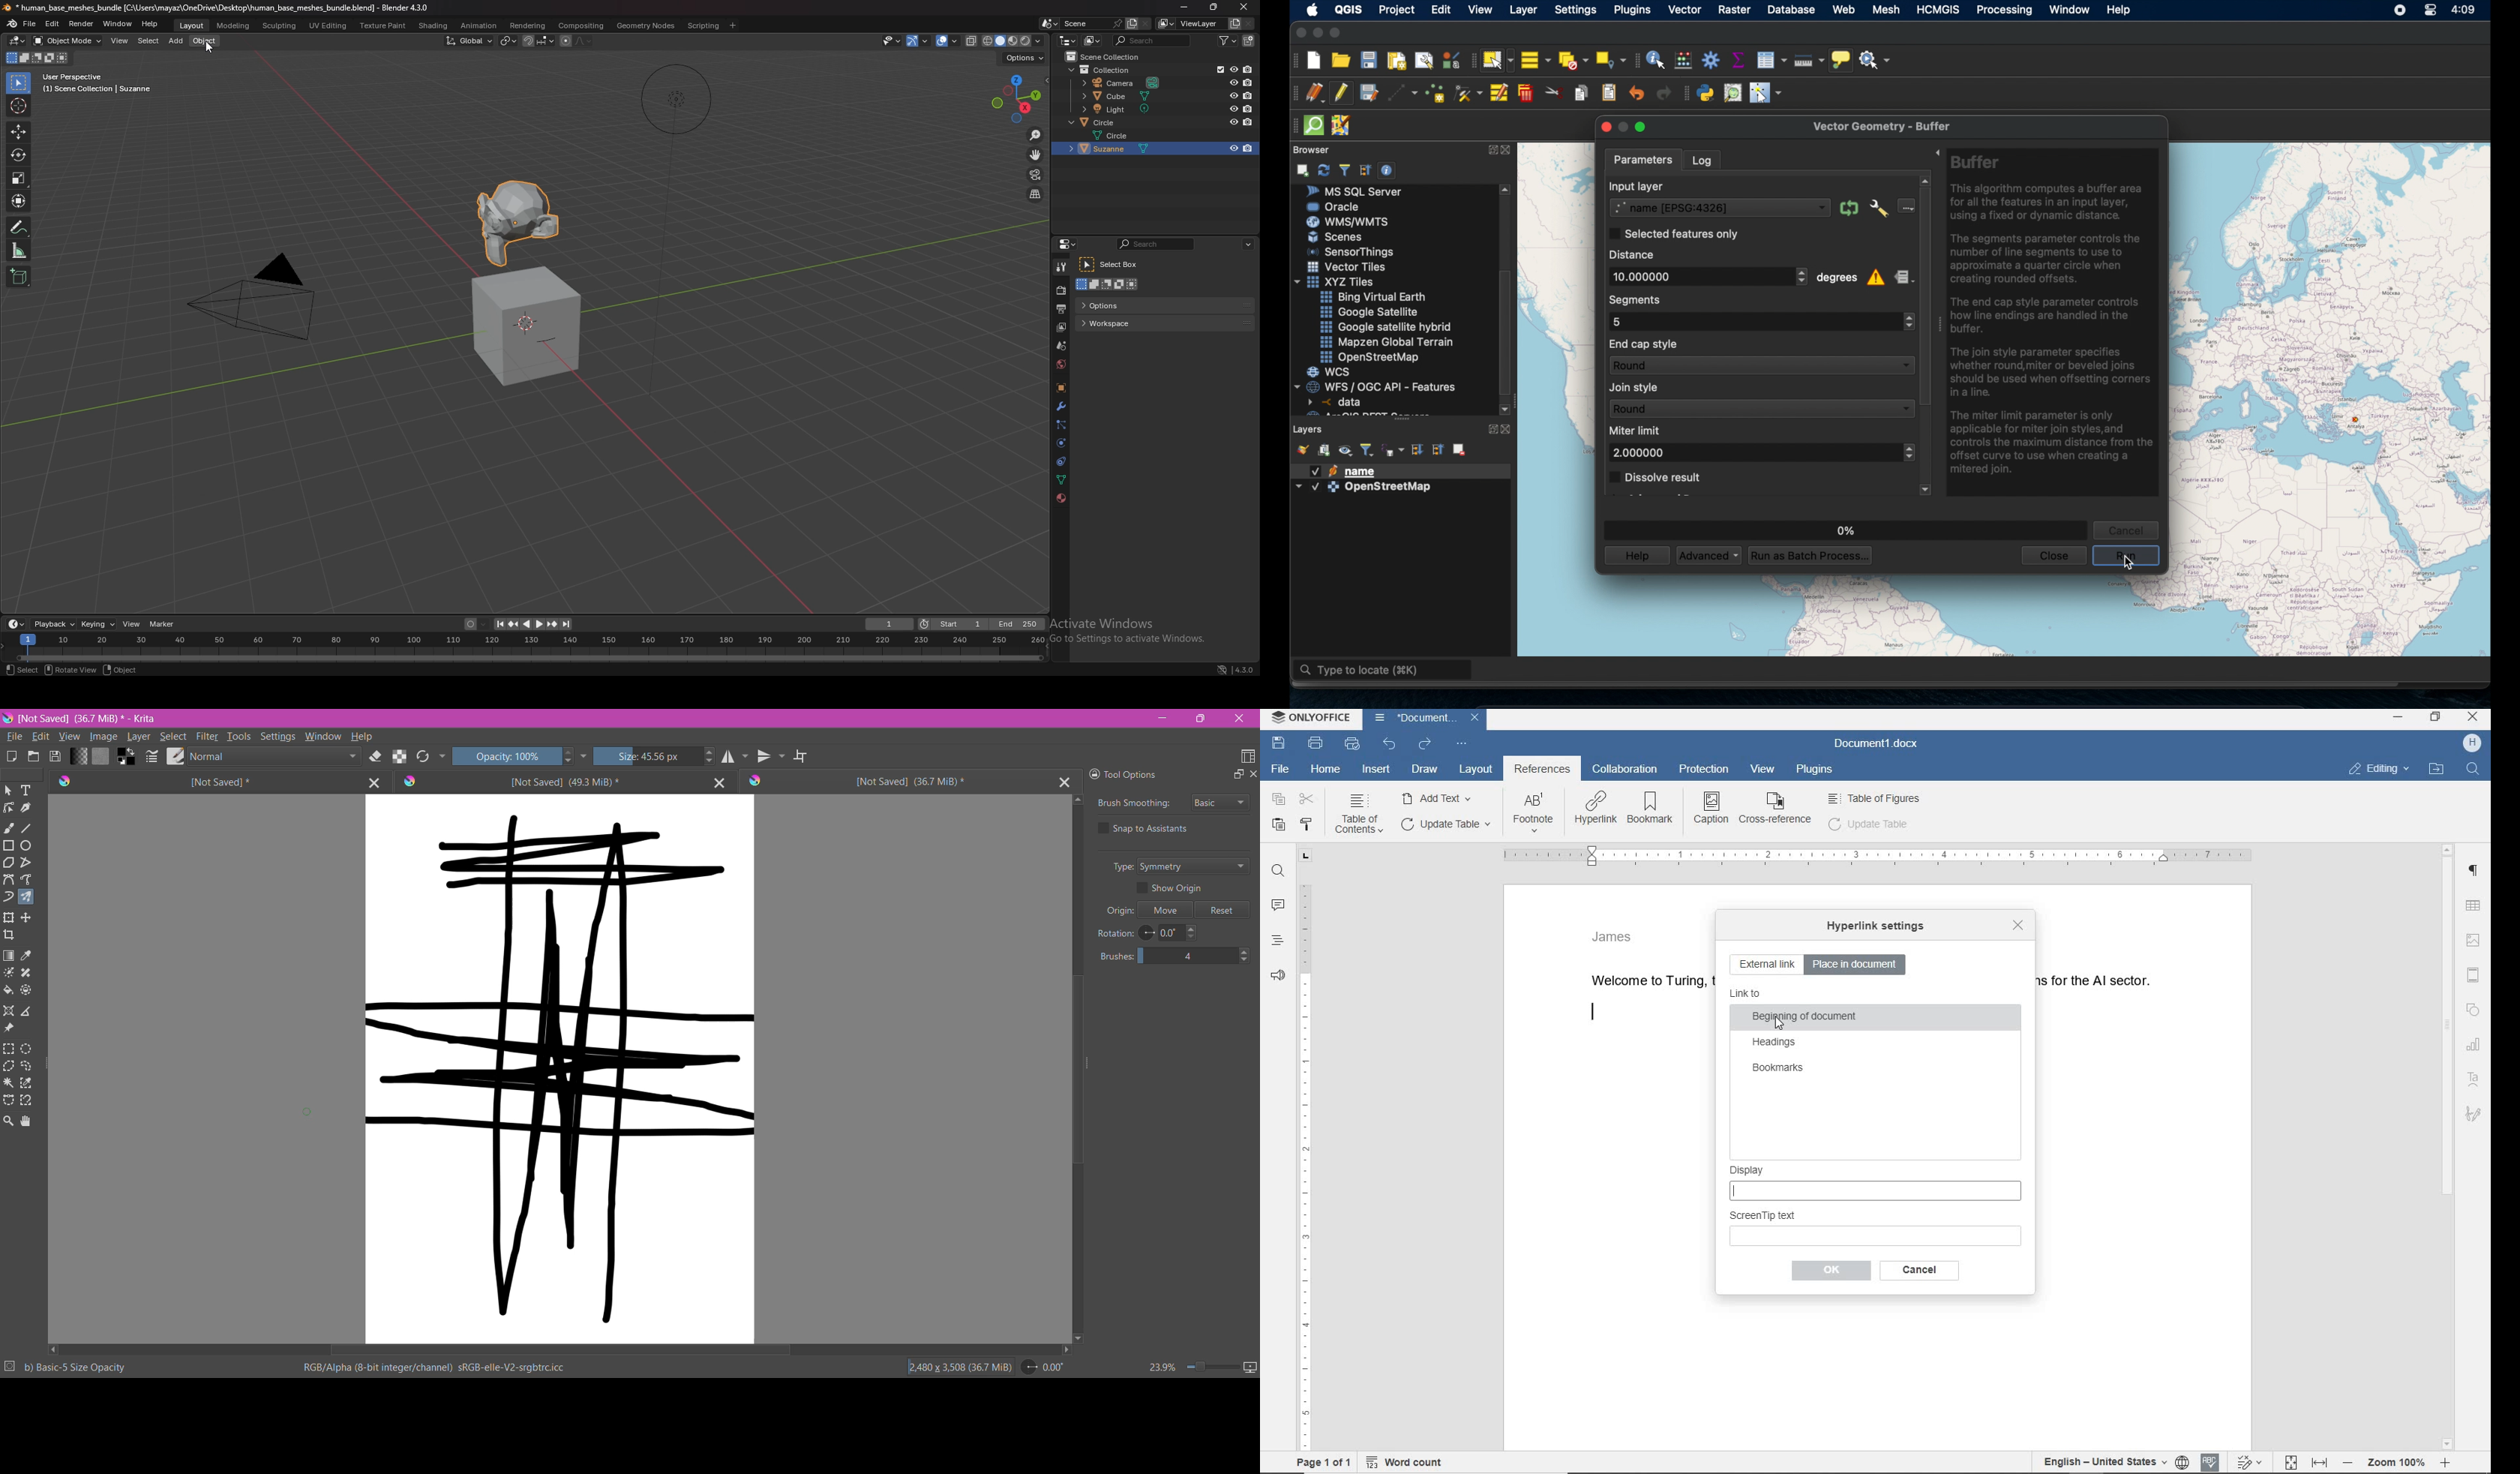  I want to click on delete scene, so click(1148, 24).